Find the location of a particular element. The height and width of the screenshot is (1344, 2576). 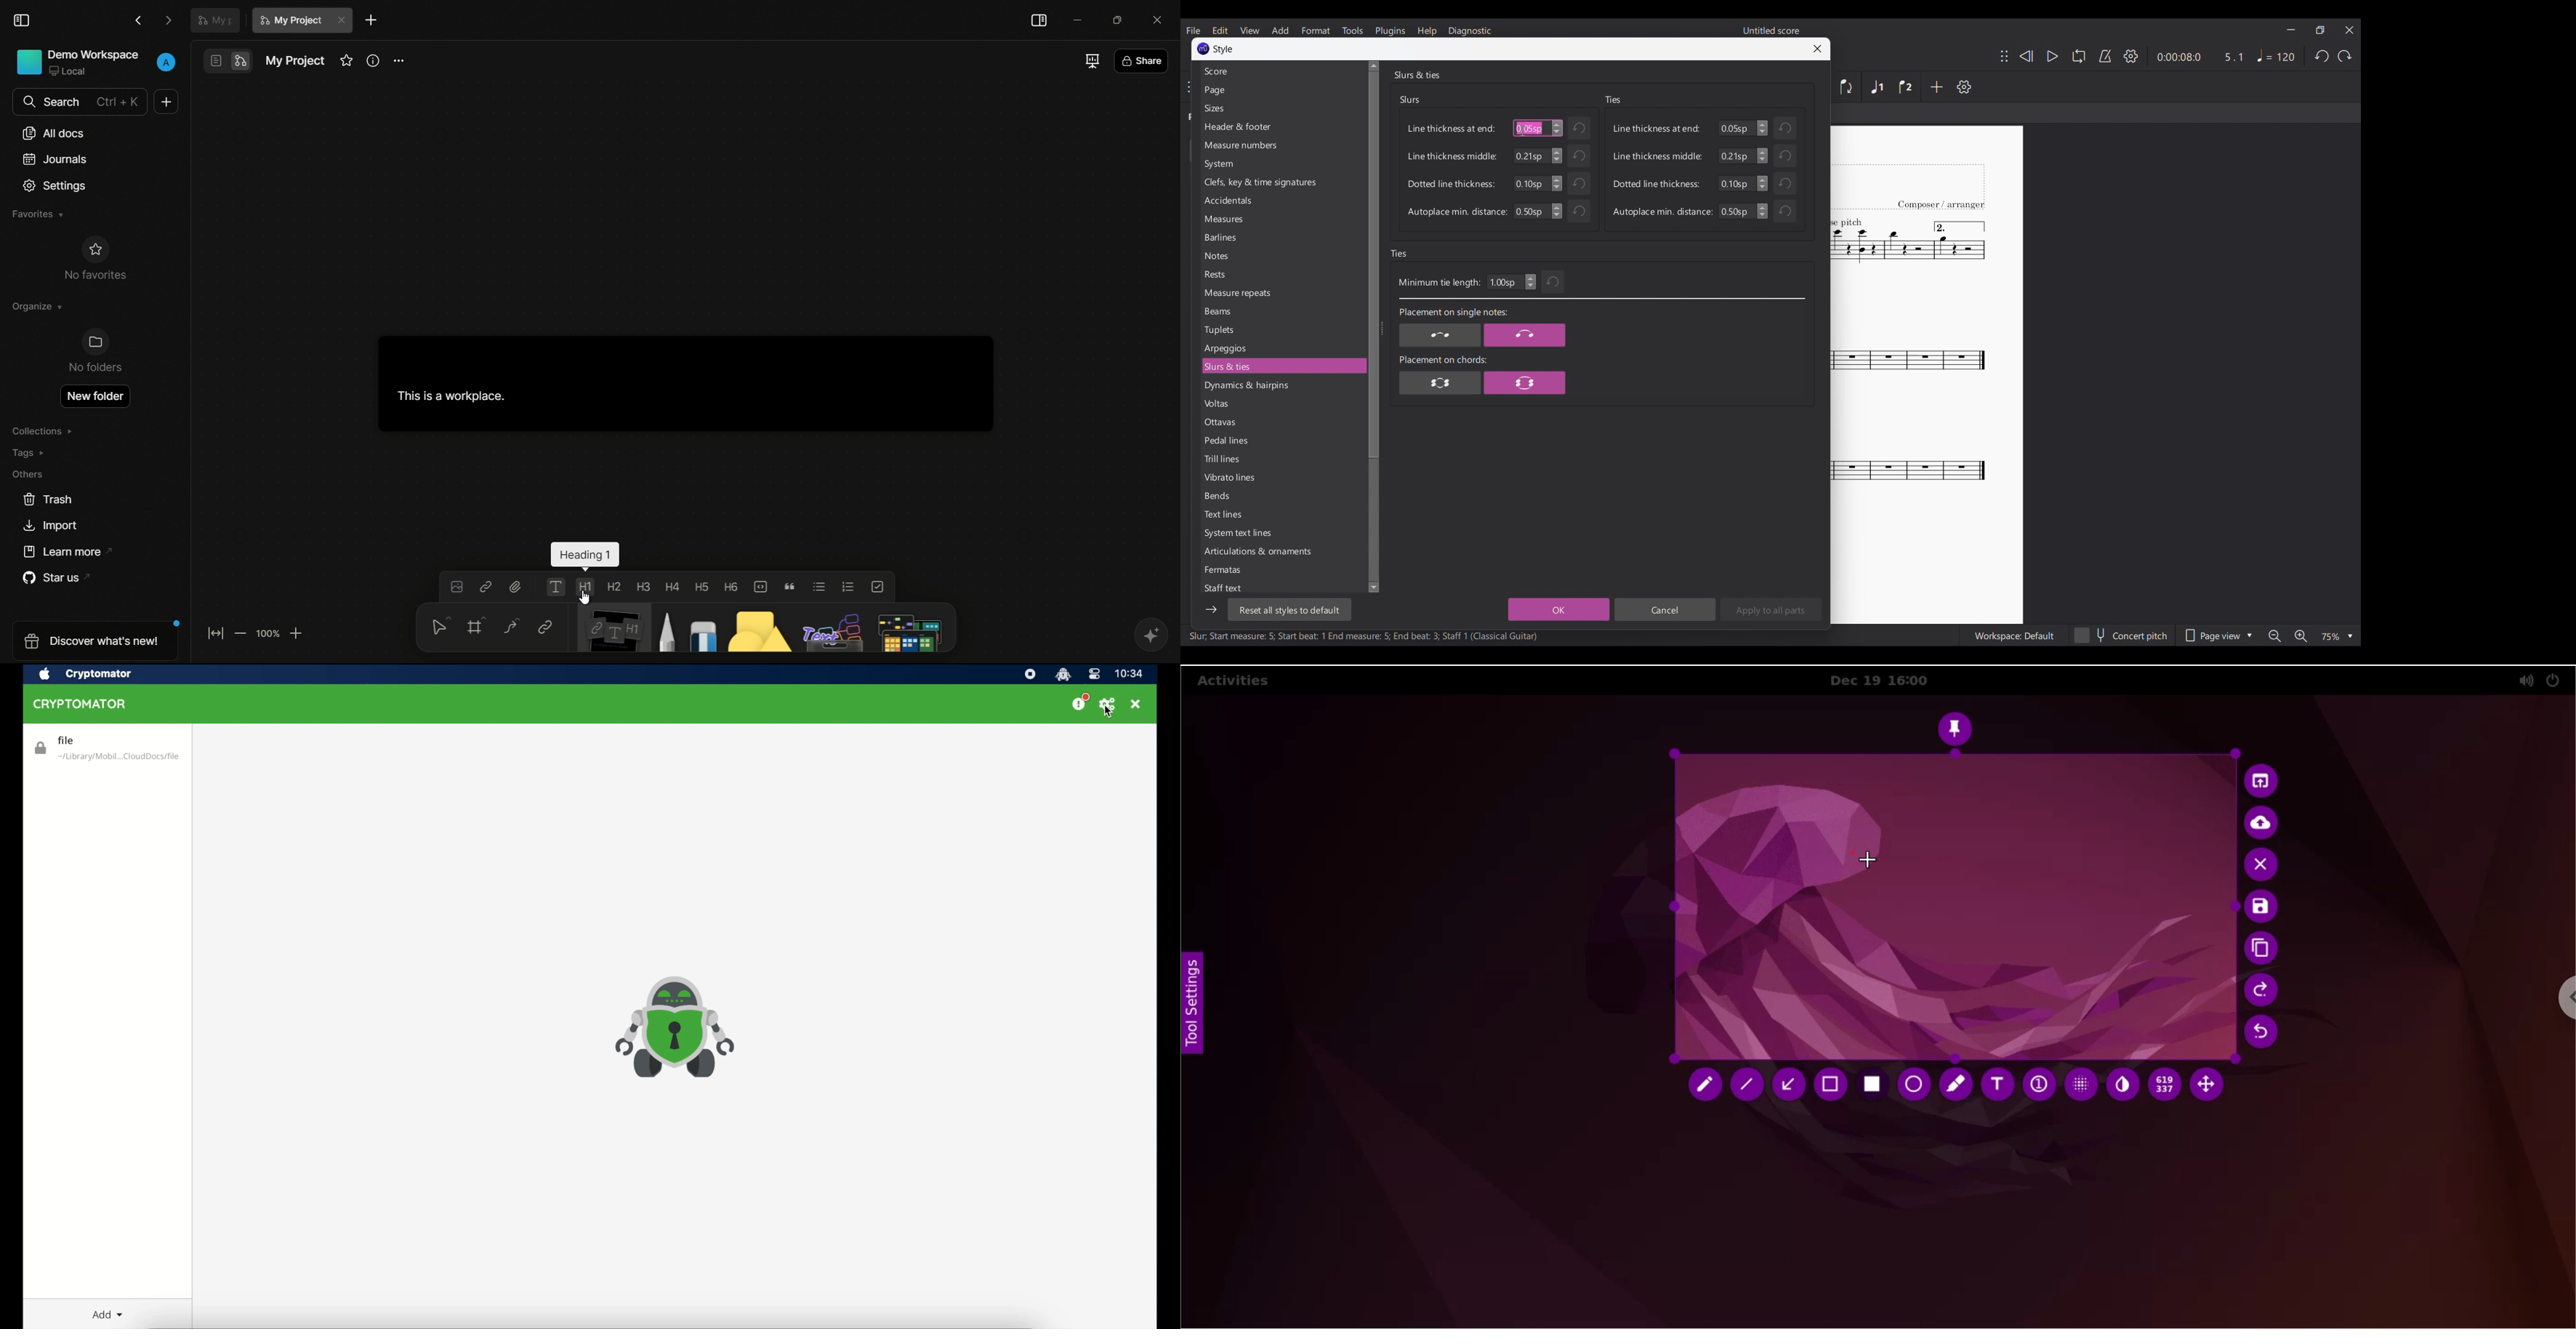

Change dotted line thickness is located at coordinates (1763, 183).